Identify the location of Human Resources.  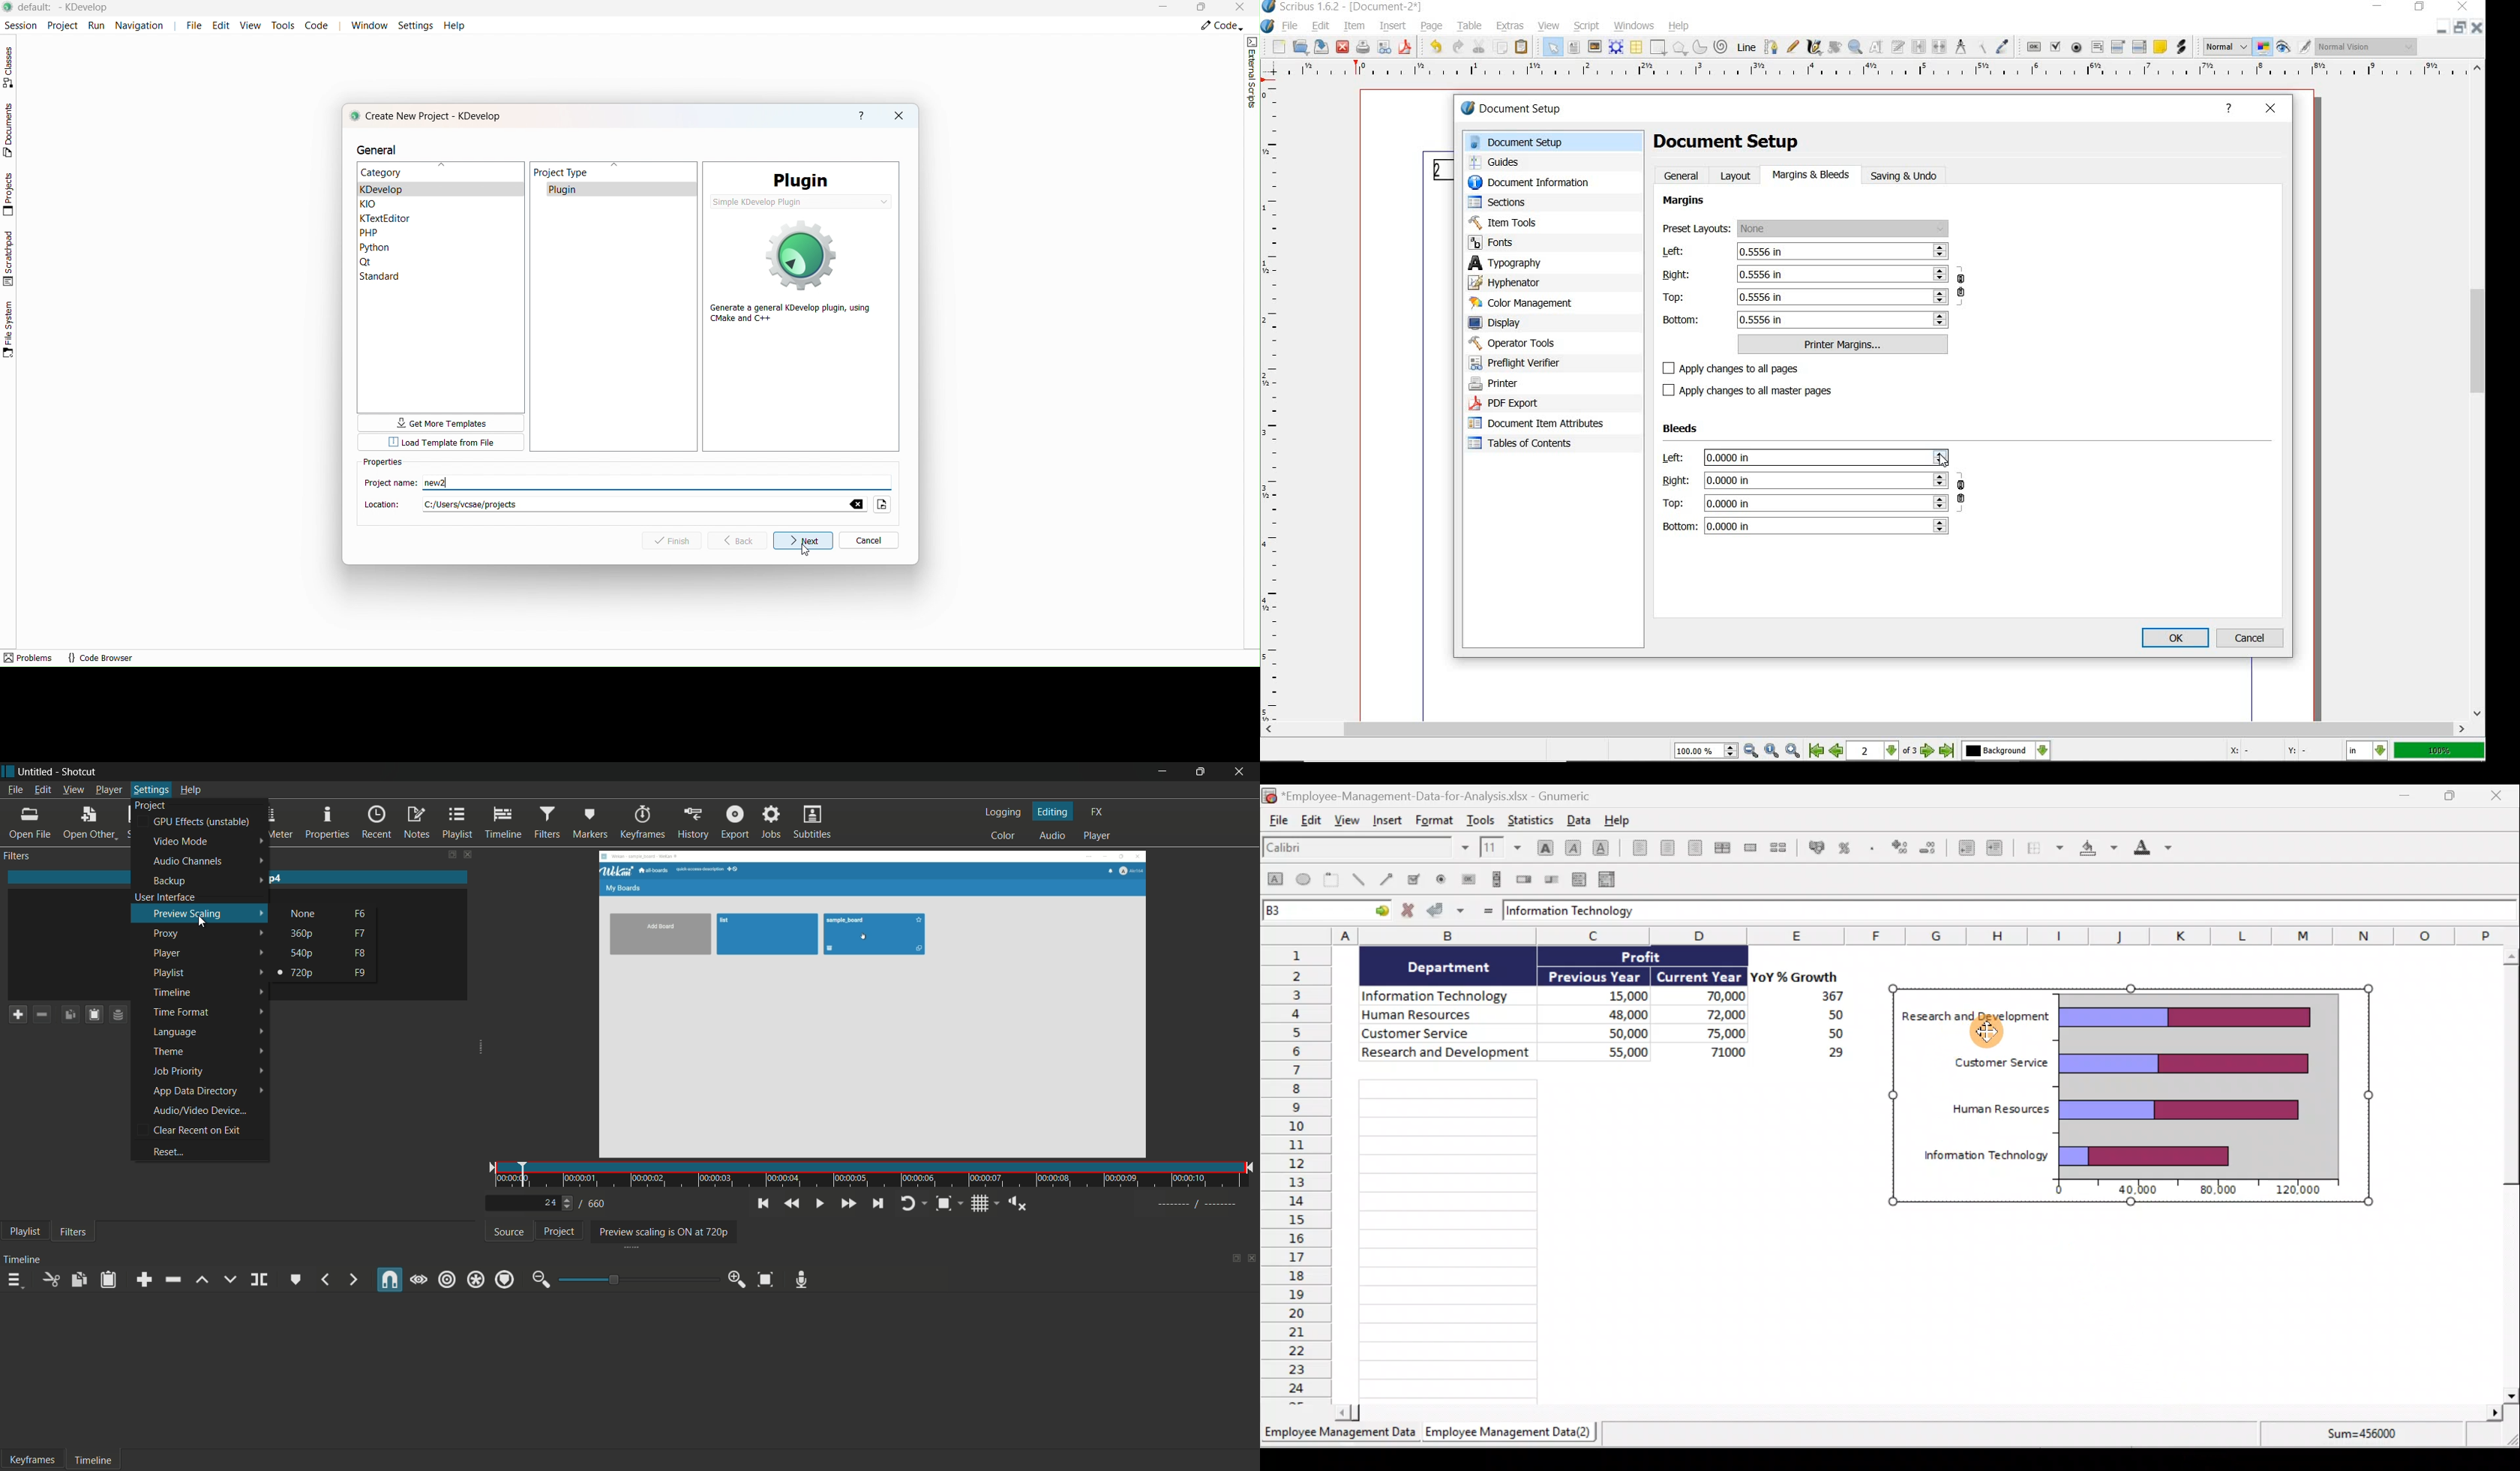
(1999, 1109).